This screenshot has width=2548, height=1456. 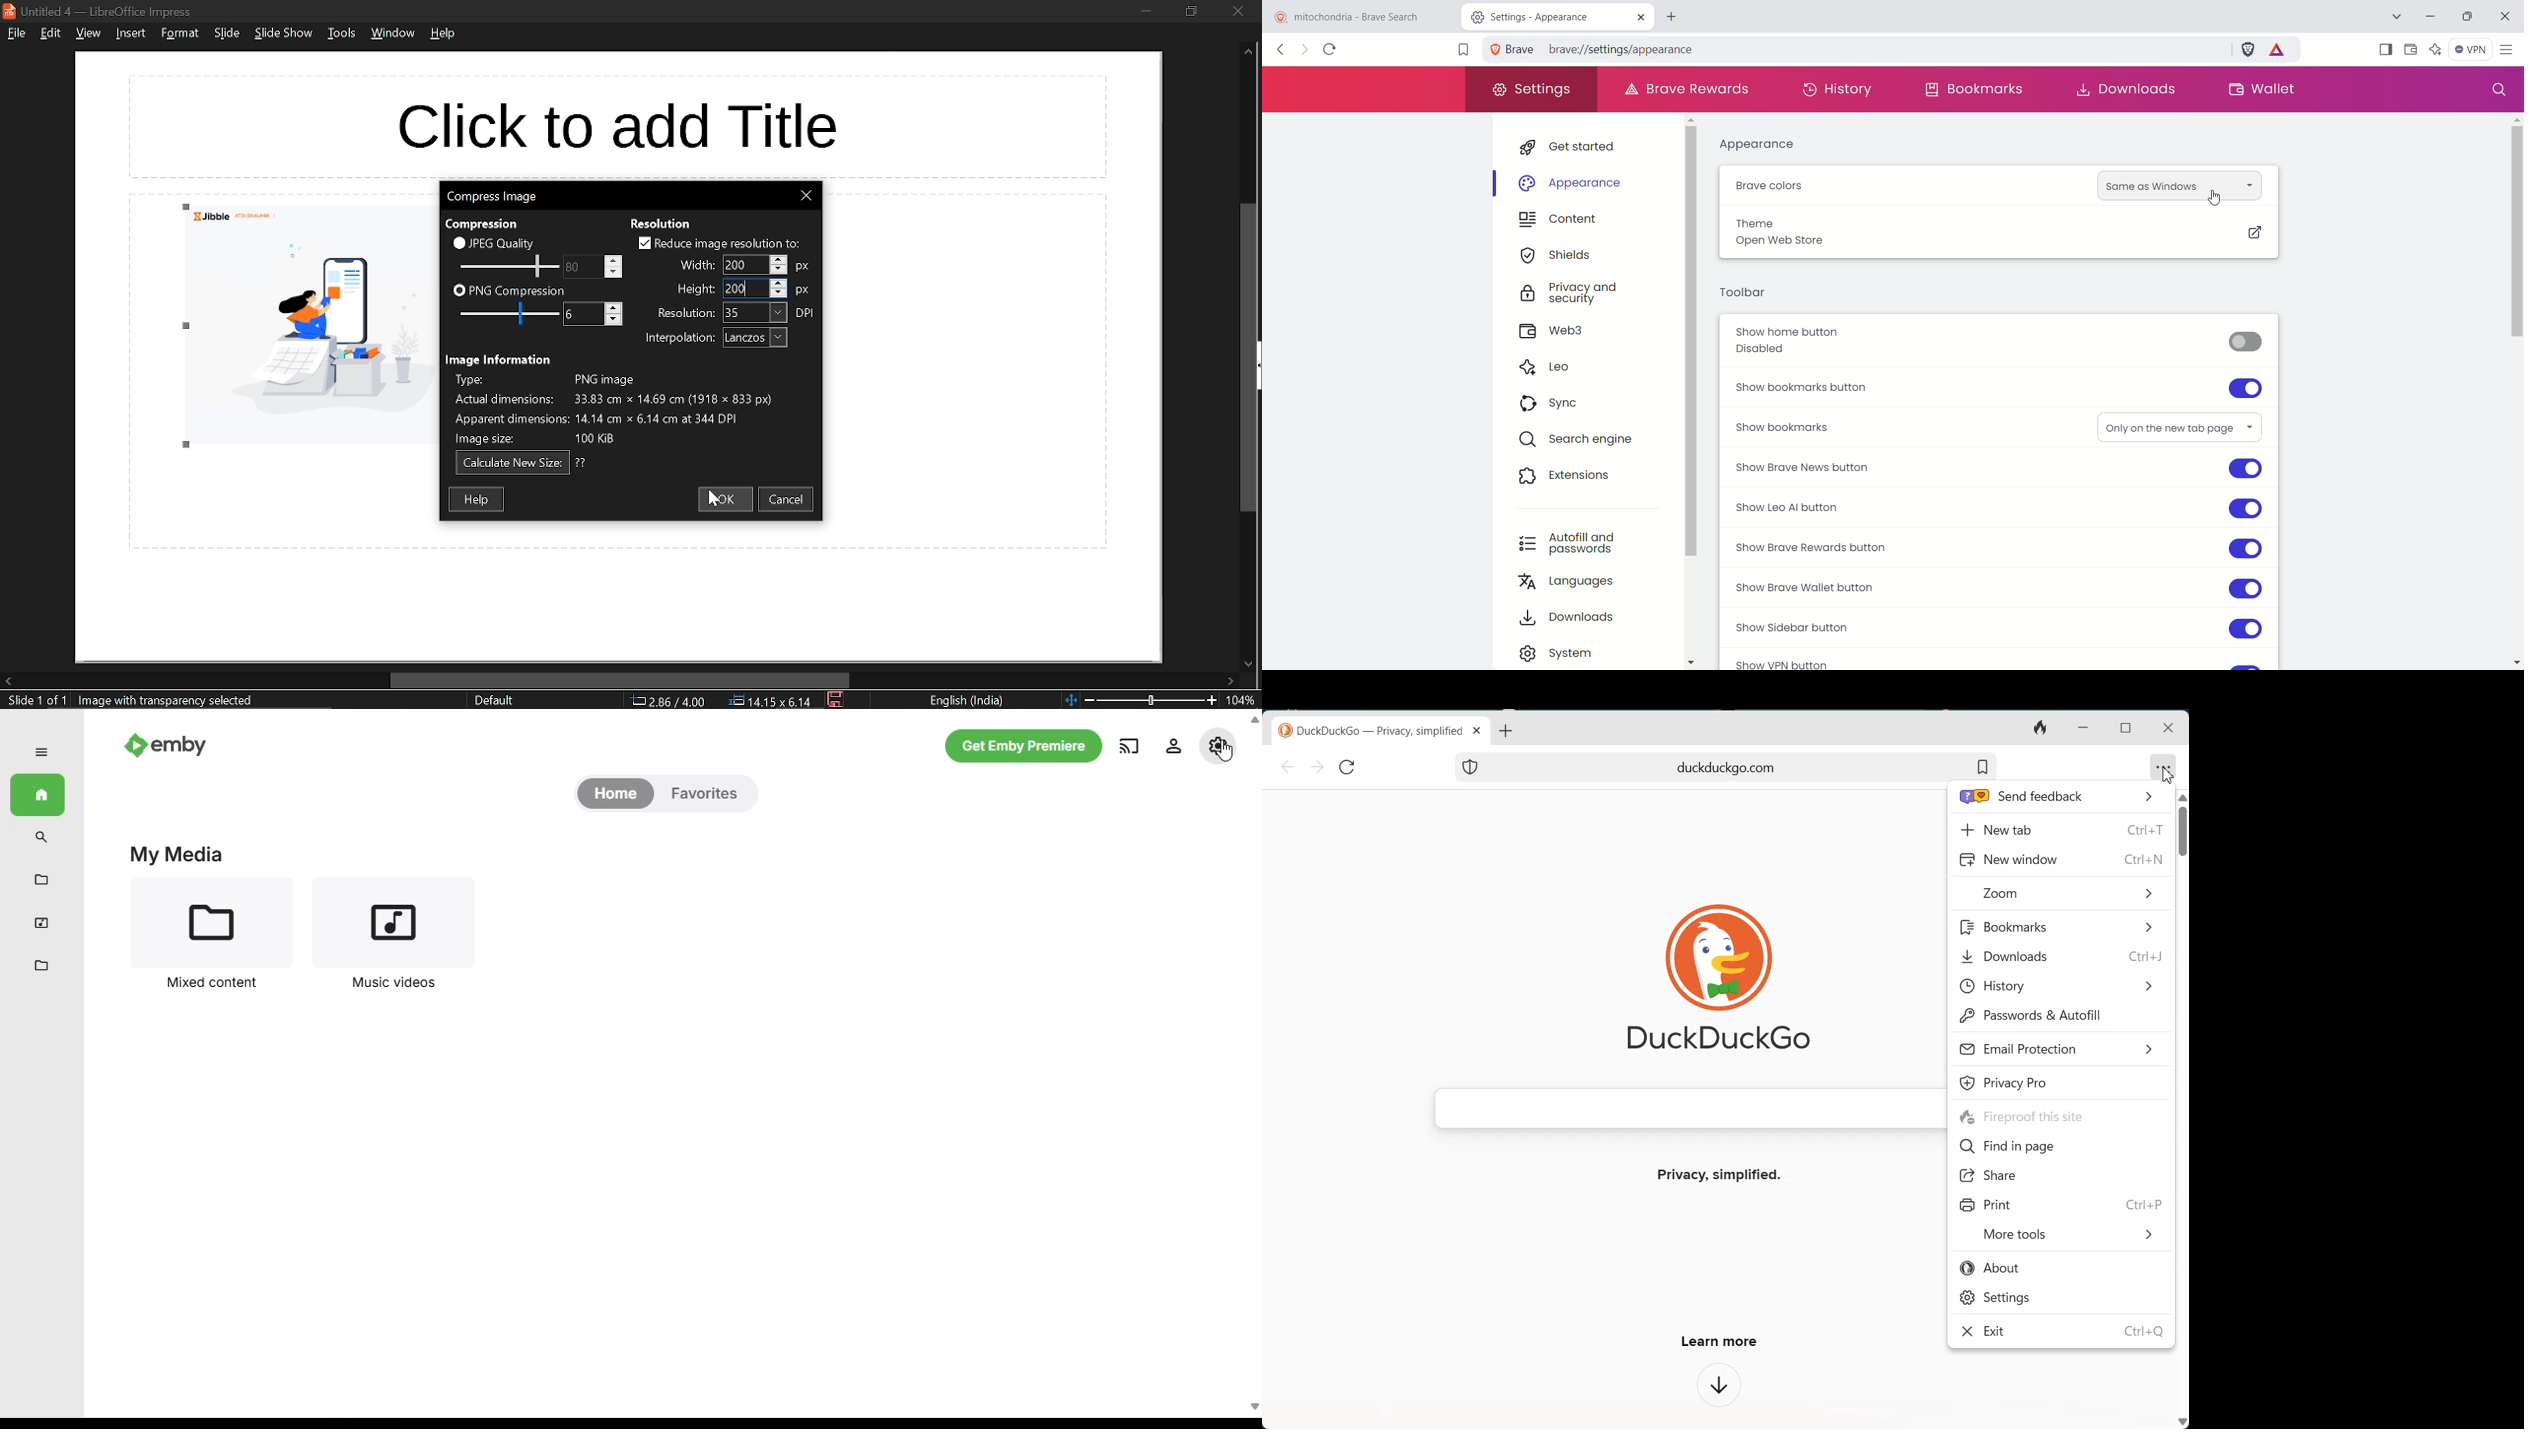 What do you see at coordinates (1173, 745) in the screenshot?
I see `settings` at bounding box center [1173, 745].